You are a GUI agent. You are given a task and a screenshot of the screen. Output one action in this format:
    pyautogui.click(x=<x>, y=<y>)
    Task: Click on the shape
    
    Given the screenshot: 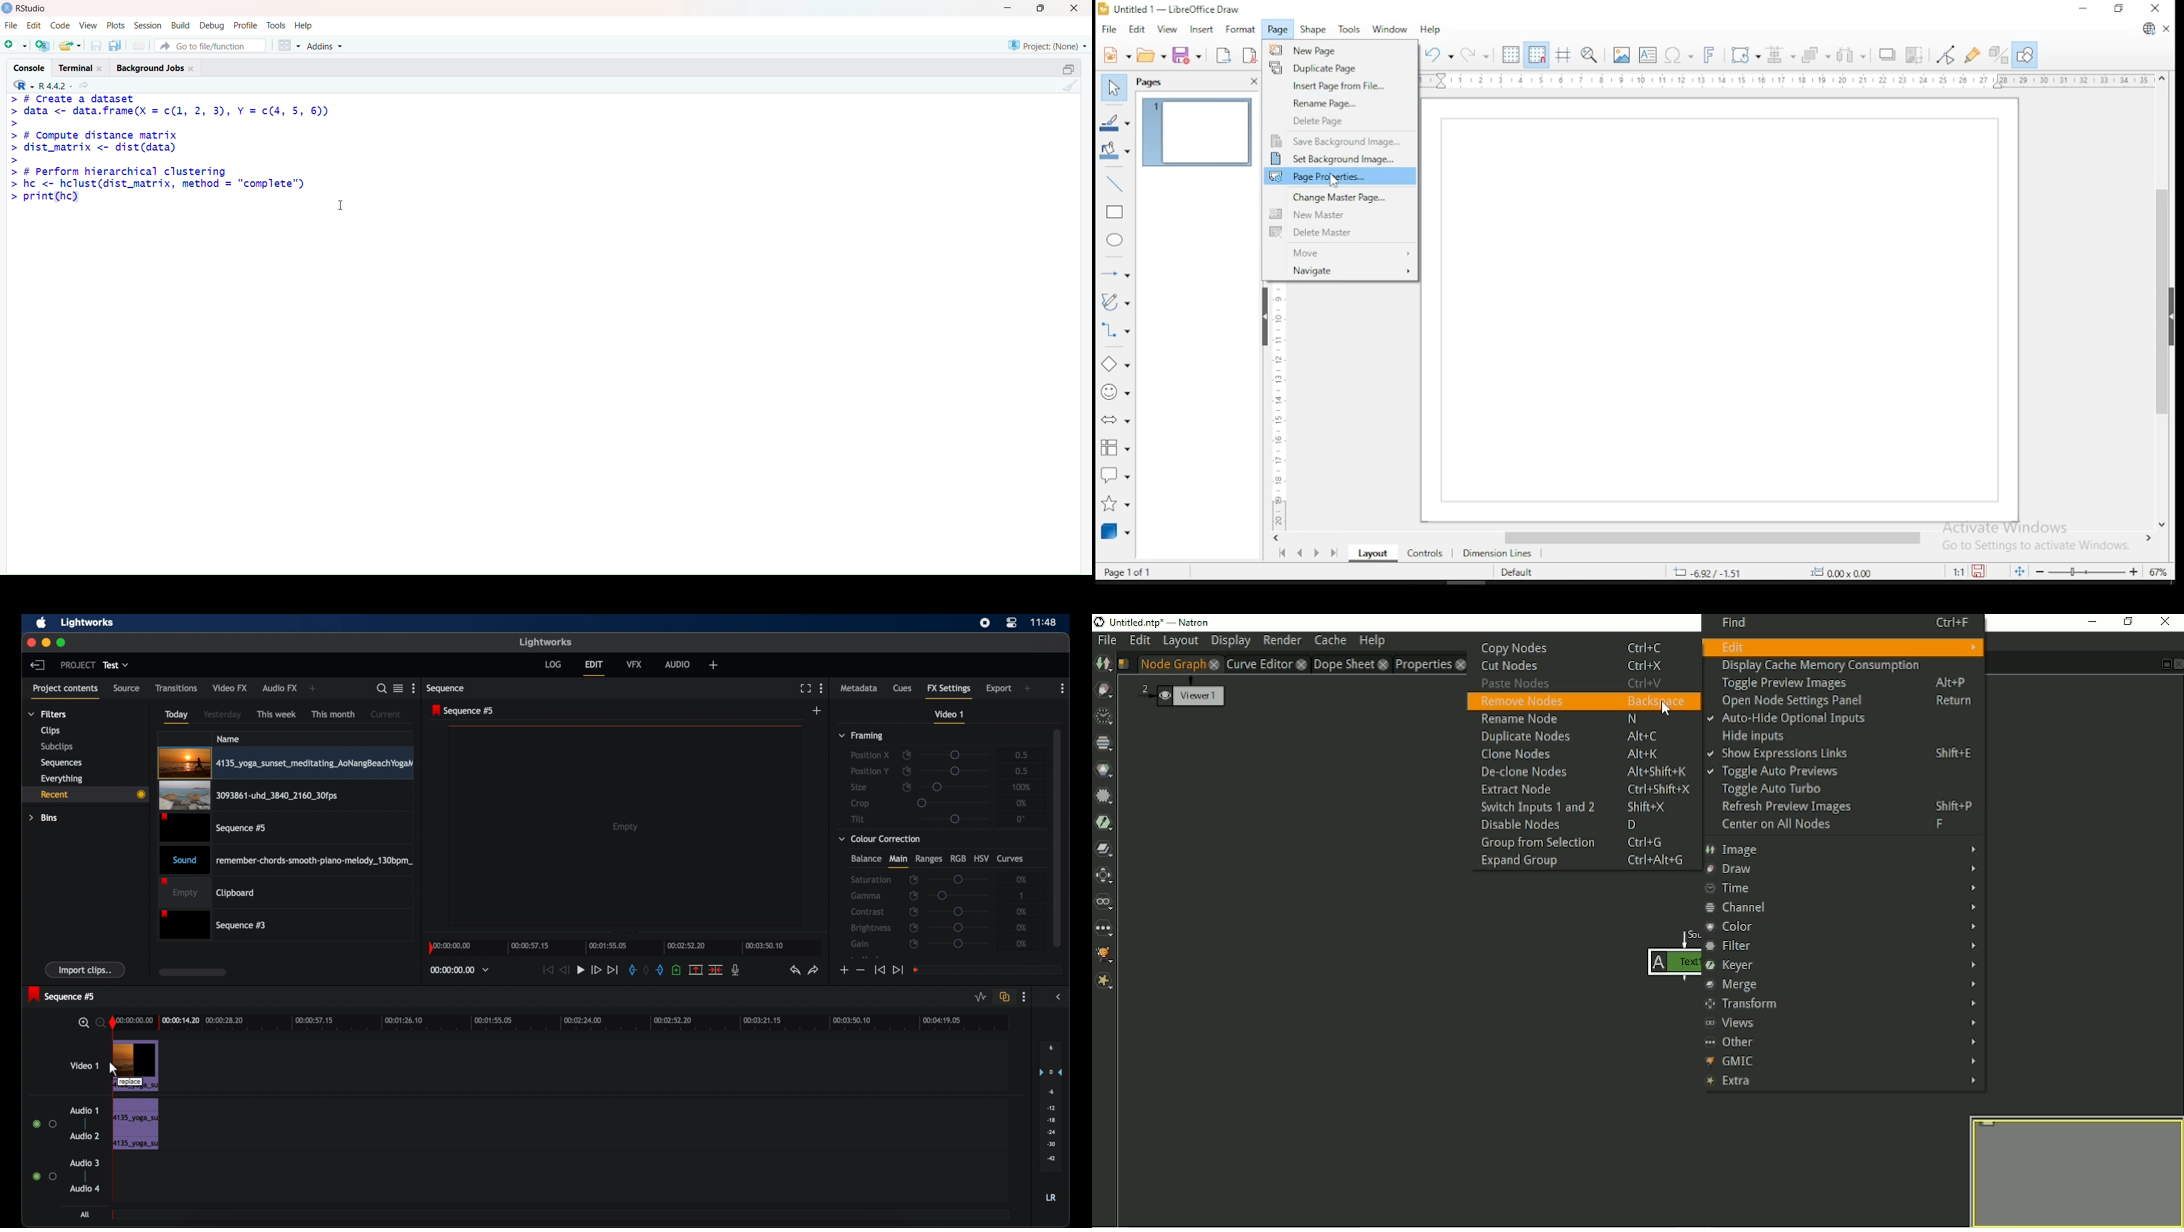 What is the action you would take?
    pyautogui.click(x=1317, y=30)
    